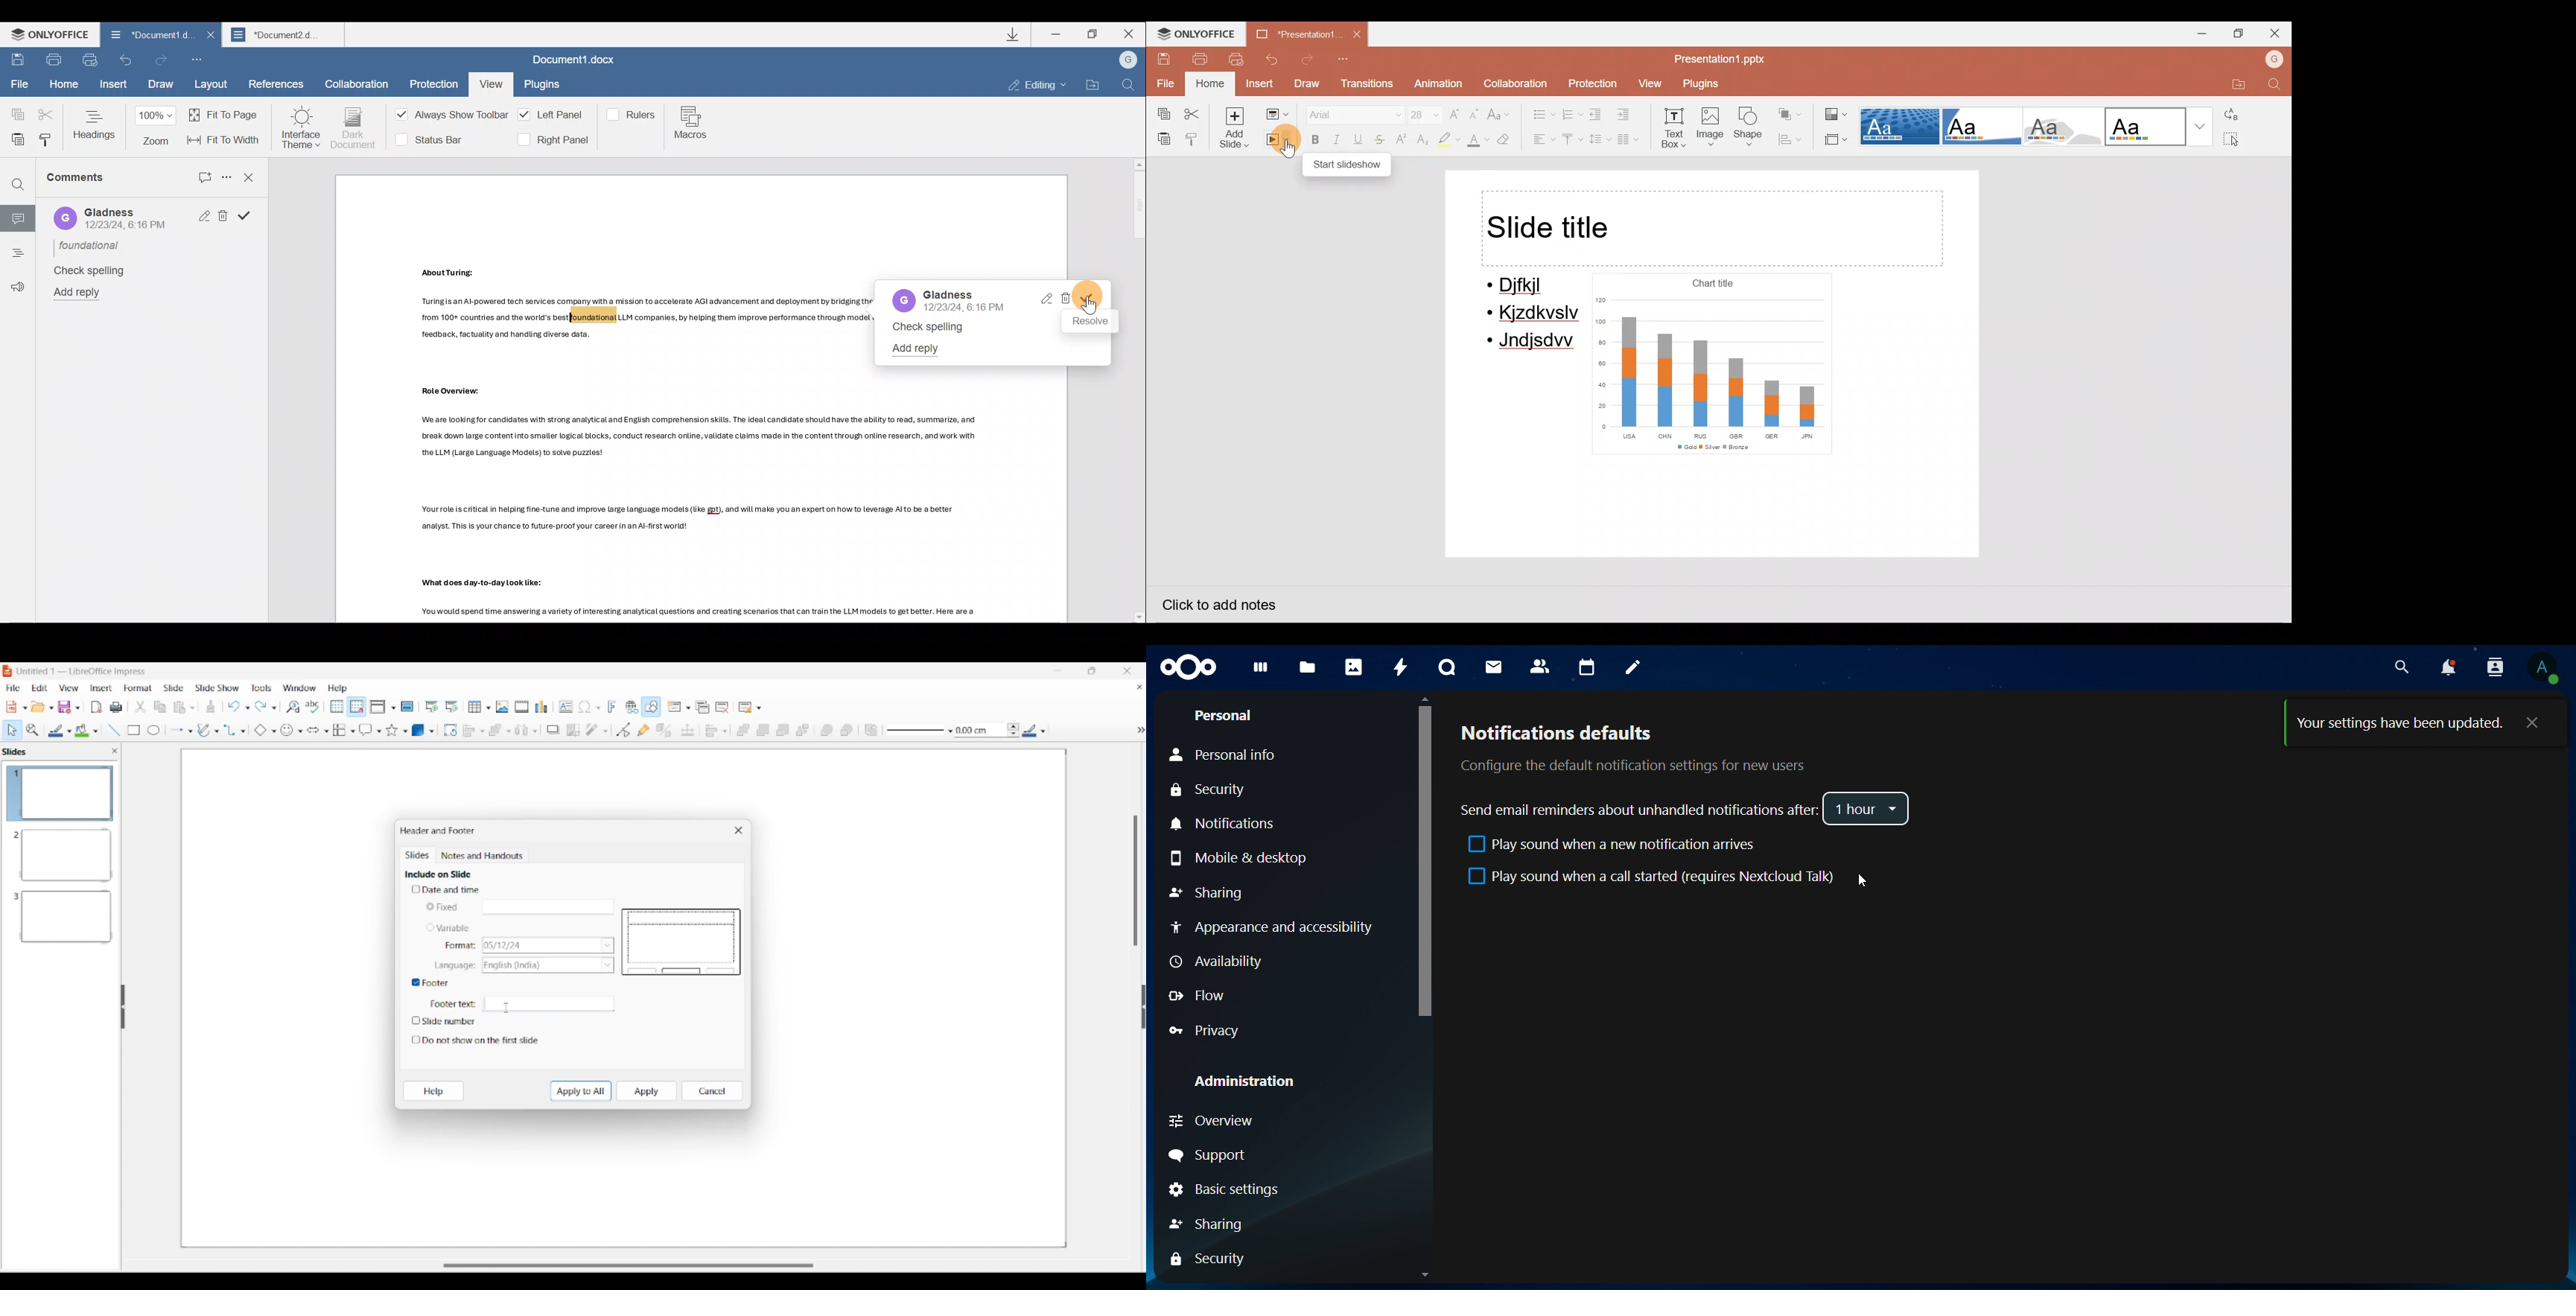 Image resolution: width=2576 pixels, height=1316 pixels. Describe the element at coordinates (2274, 60) in the screenshot. I see `Account name` at that location.